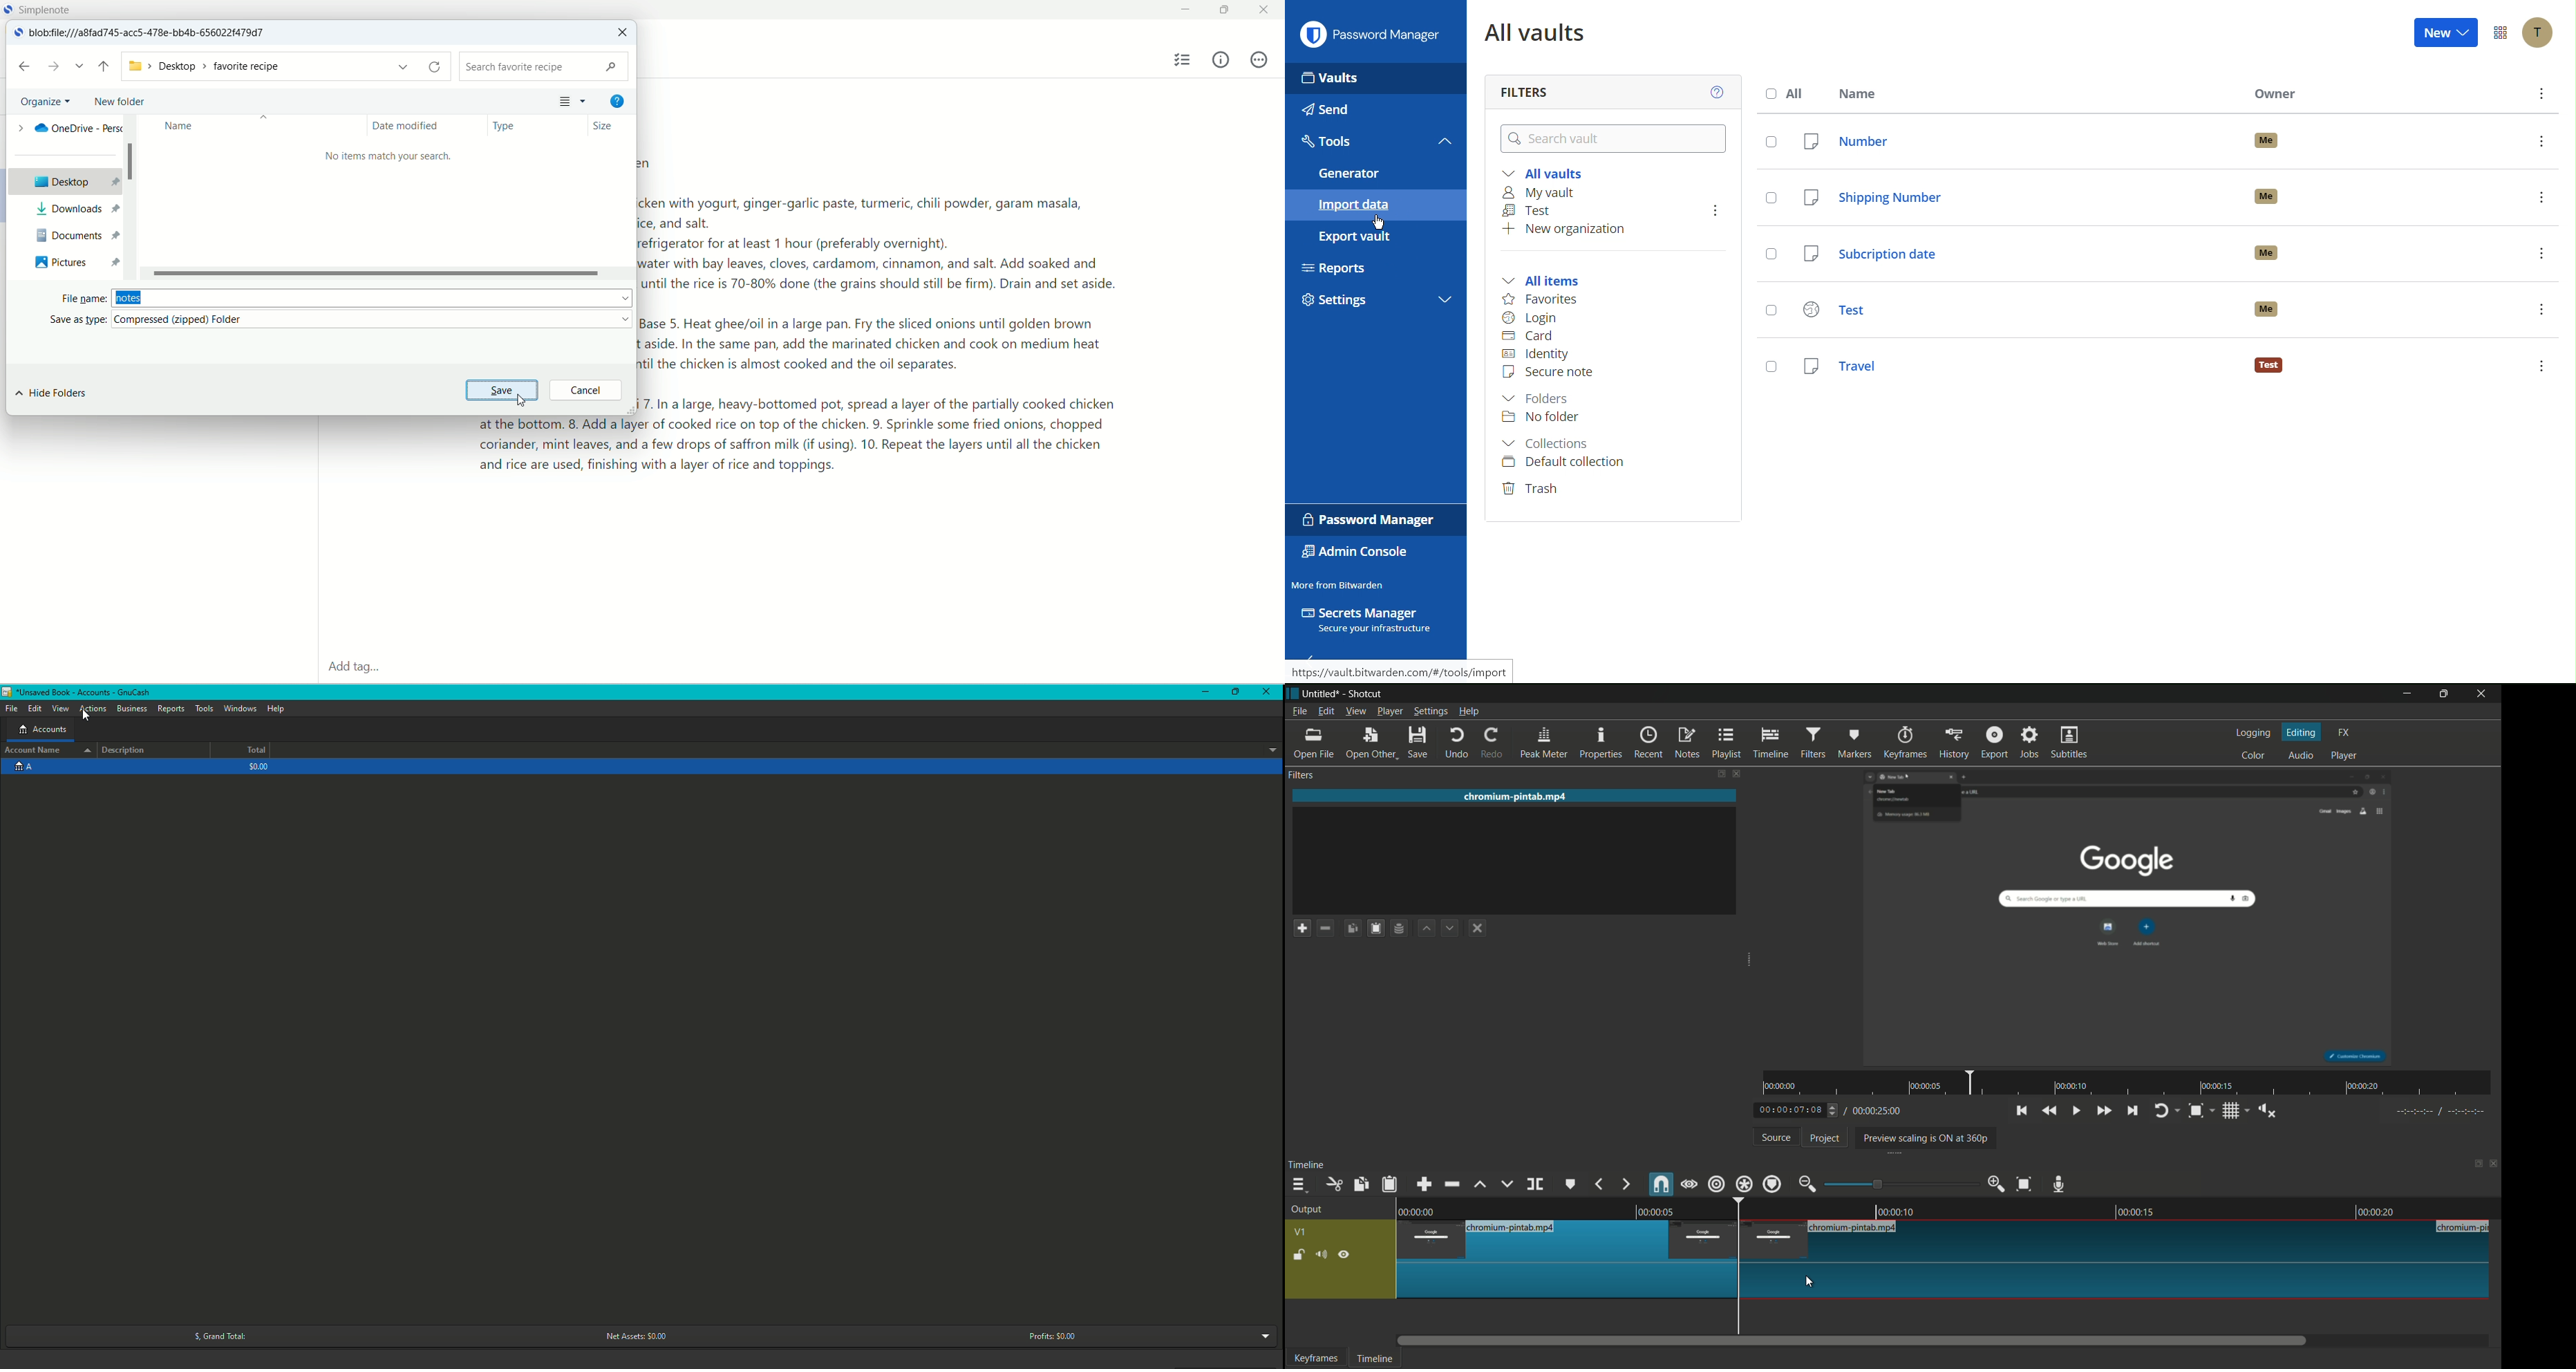 Image resolution: width=2576 pixels, height=1372 pixels. What do you see at coordinates (1539, 32) in the screenshot?
I see `All vaults` at bounding box center [1539, 32].